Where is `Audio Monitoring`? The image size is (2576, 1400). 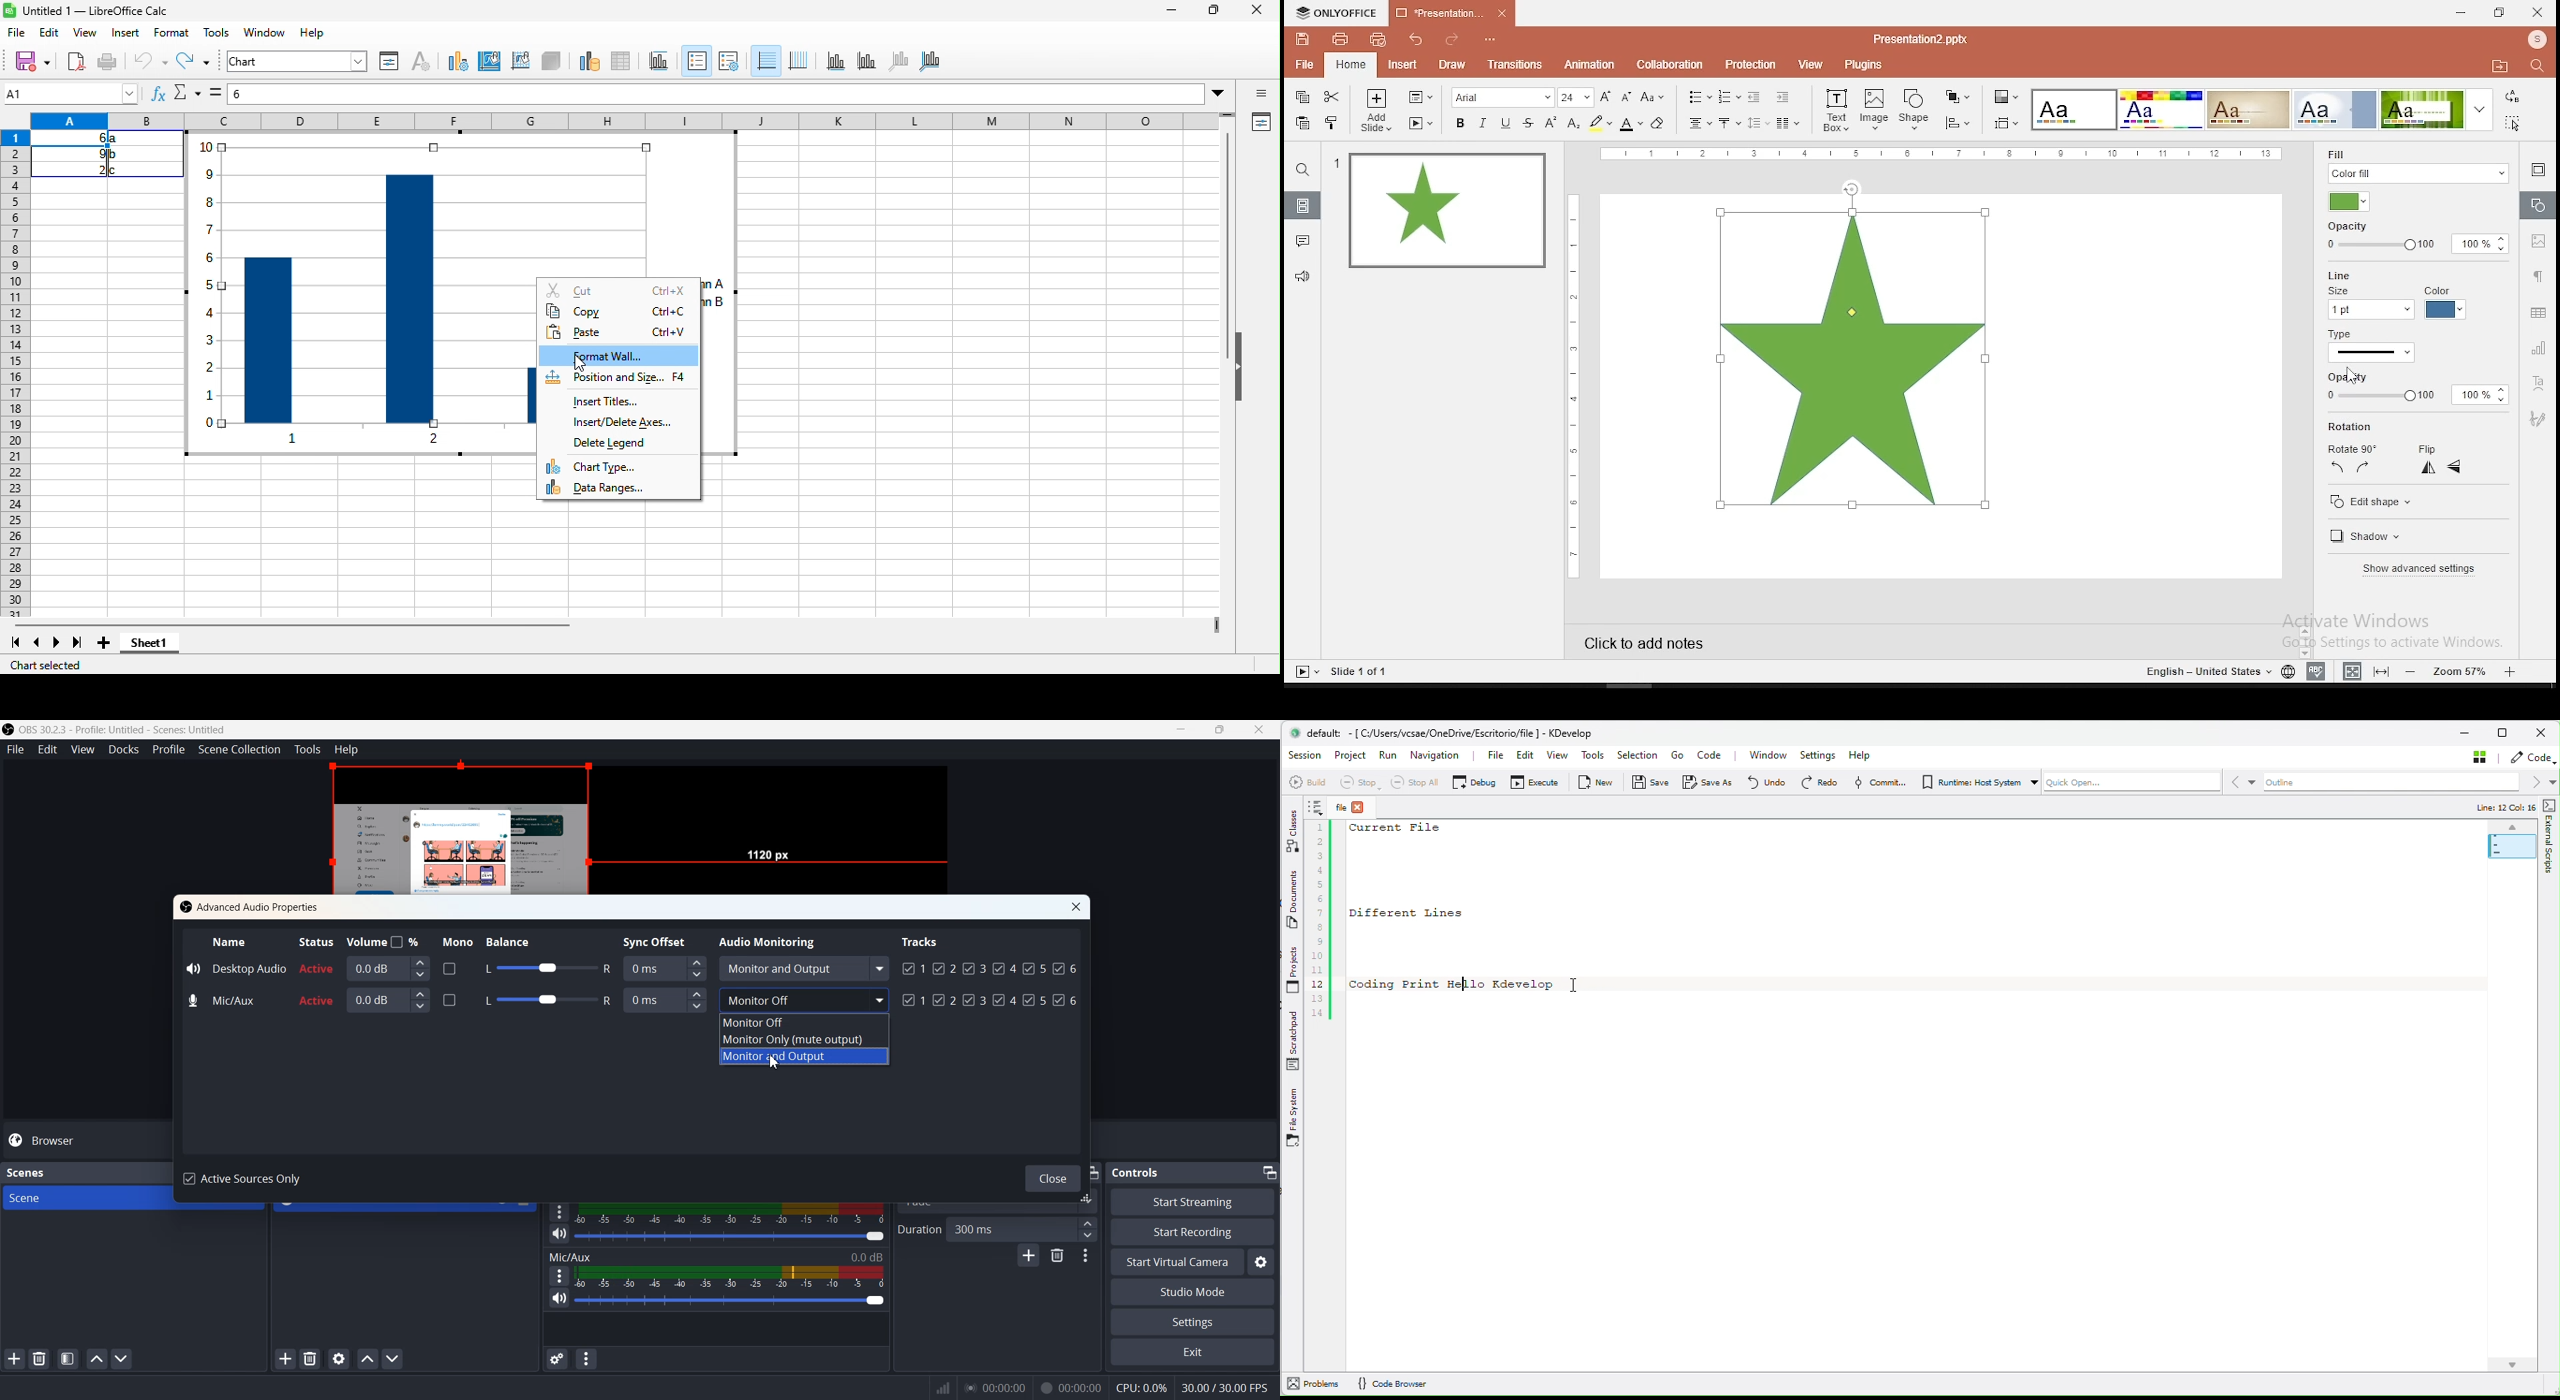
Audio Monitoring is located at coordinates (771, 940).